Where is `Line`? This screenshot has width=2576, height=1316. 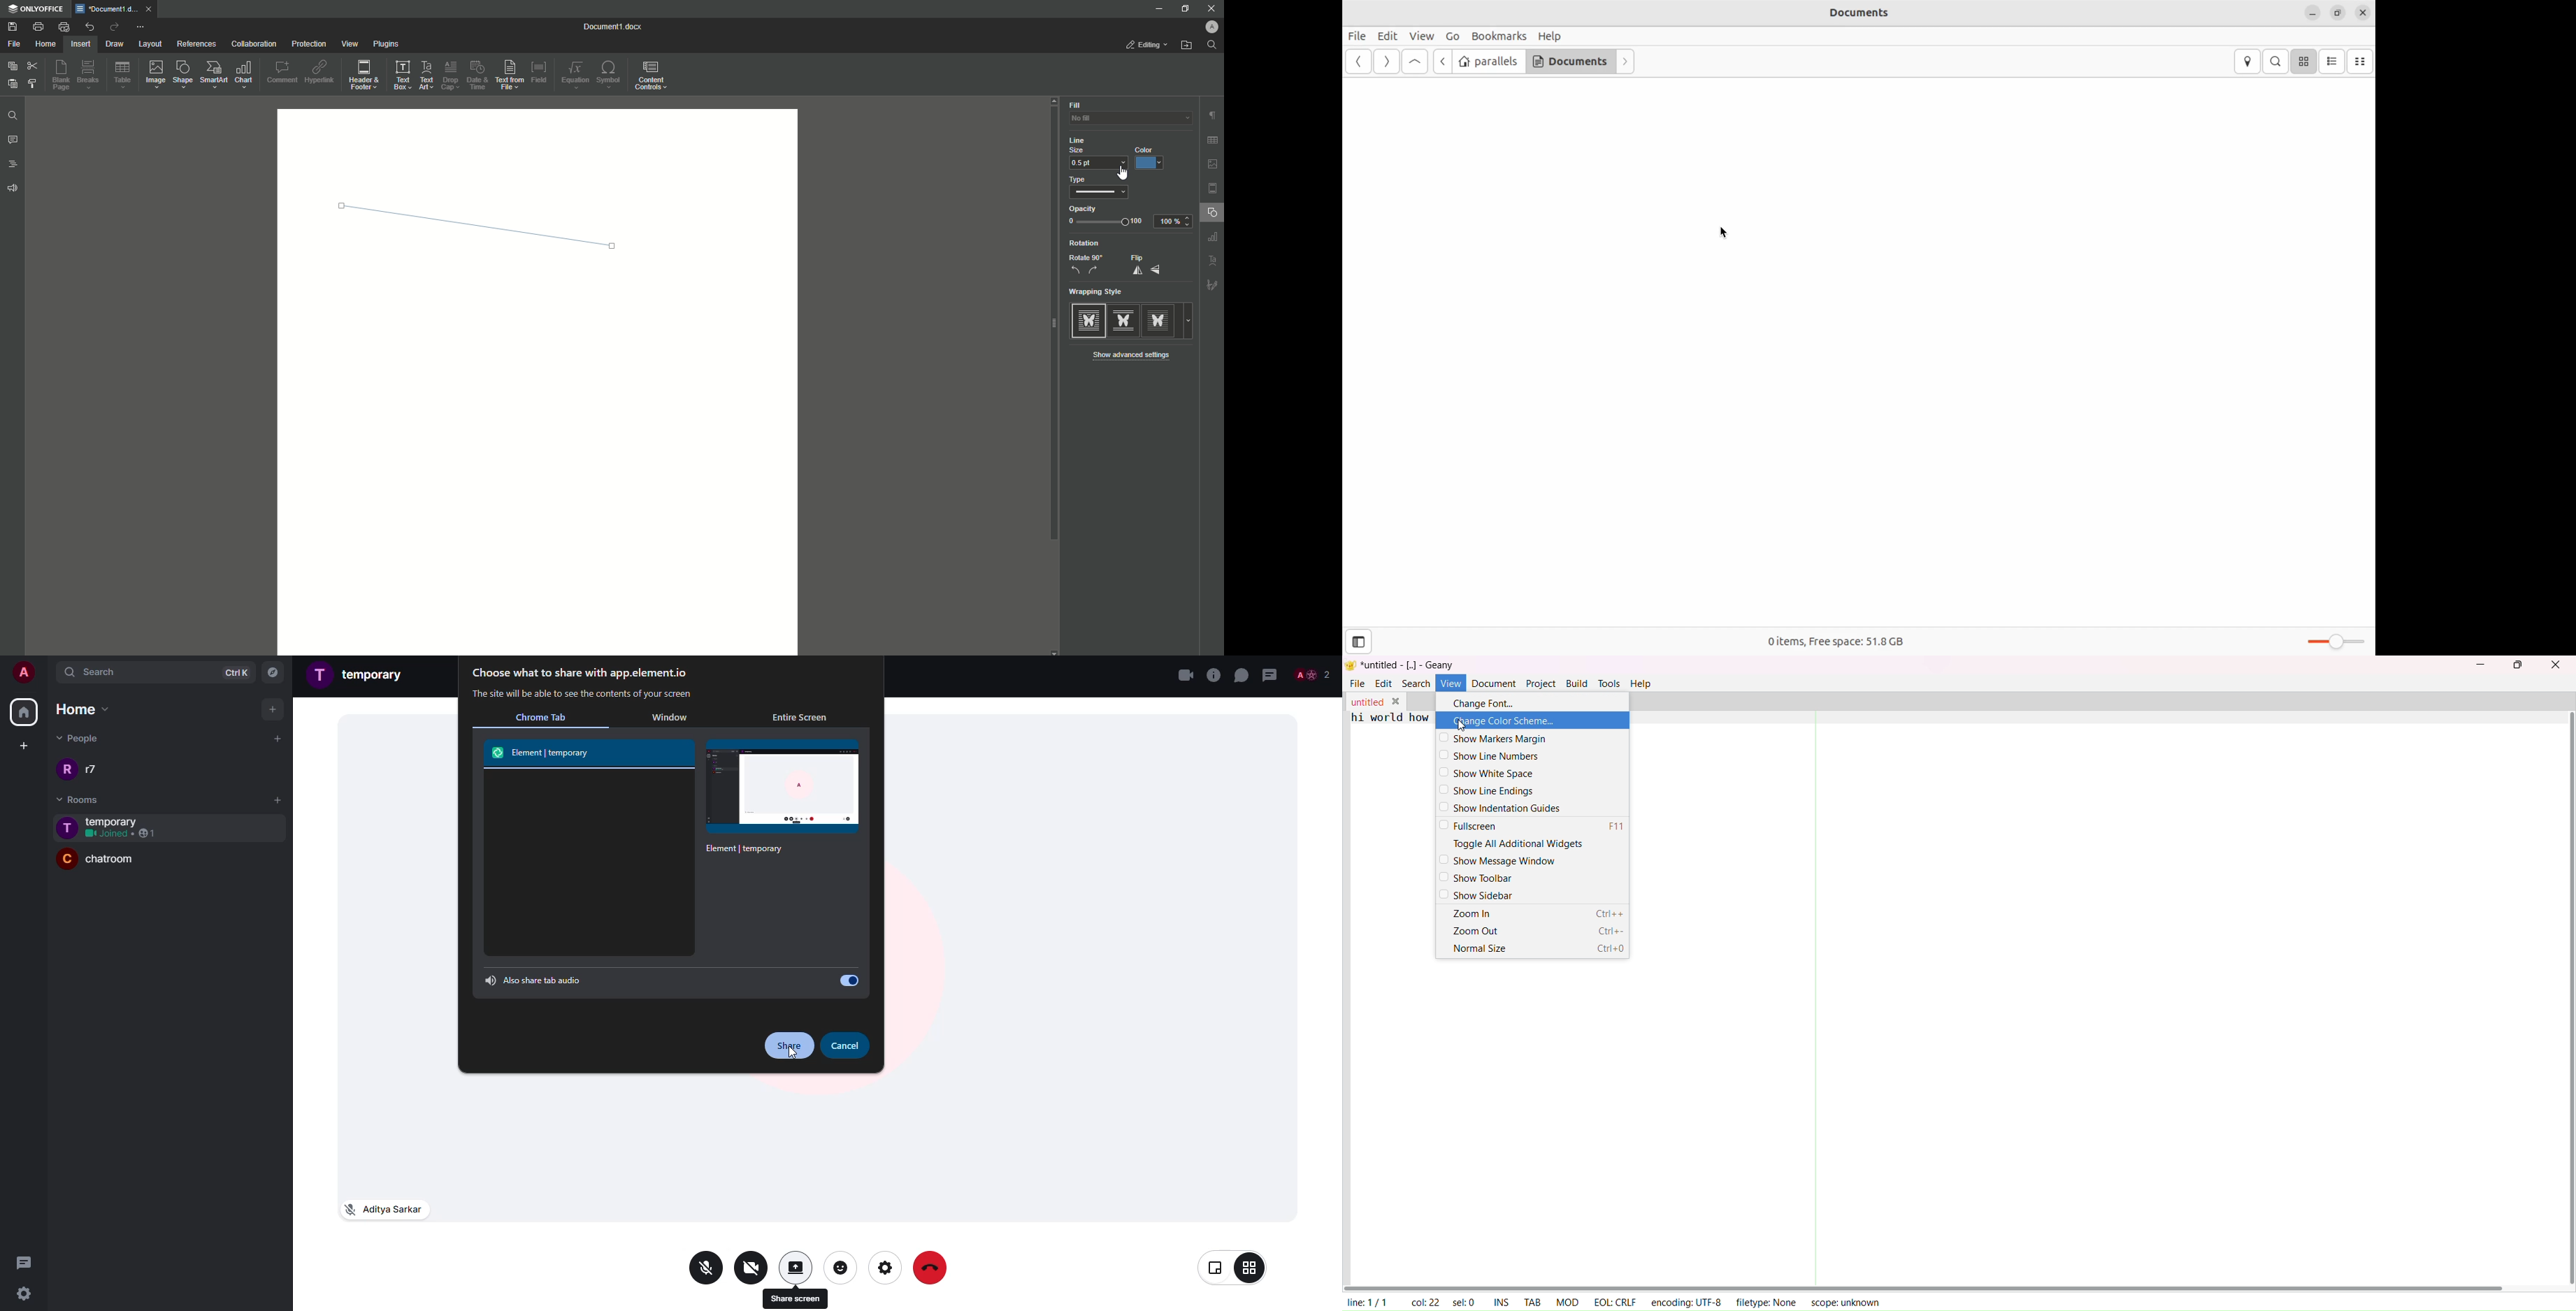
Line is located at coordinates (485, 229).